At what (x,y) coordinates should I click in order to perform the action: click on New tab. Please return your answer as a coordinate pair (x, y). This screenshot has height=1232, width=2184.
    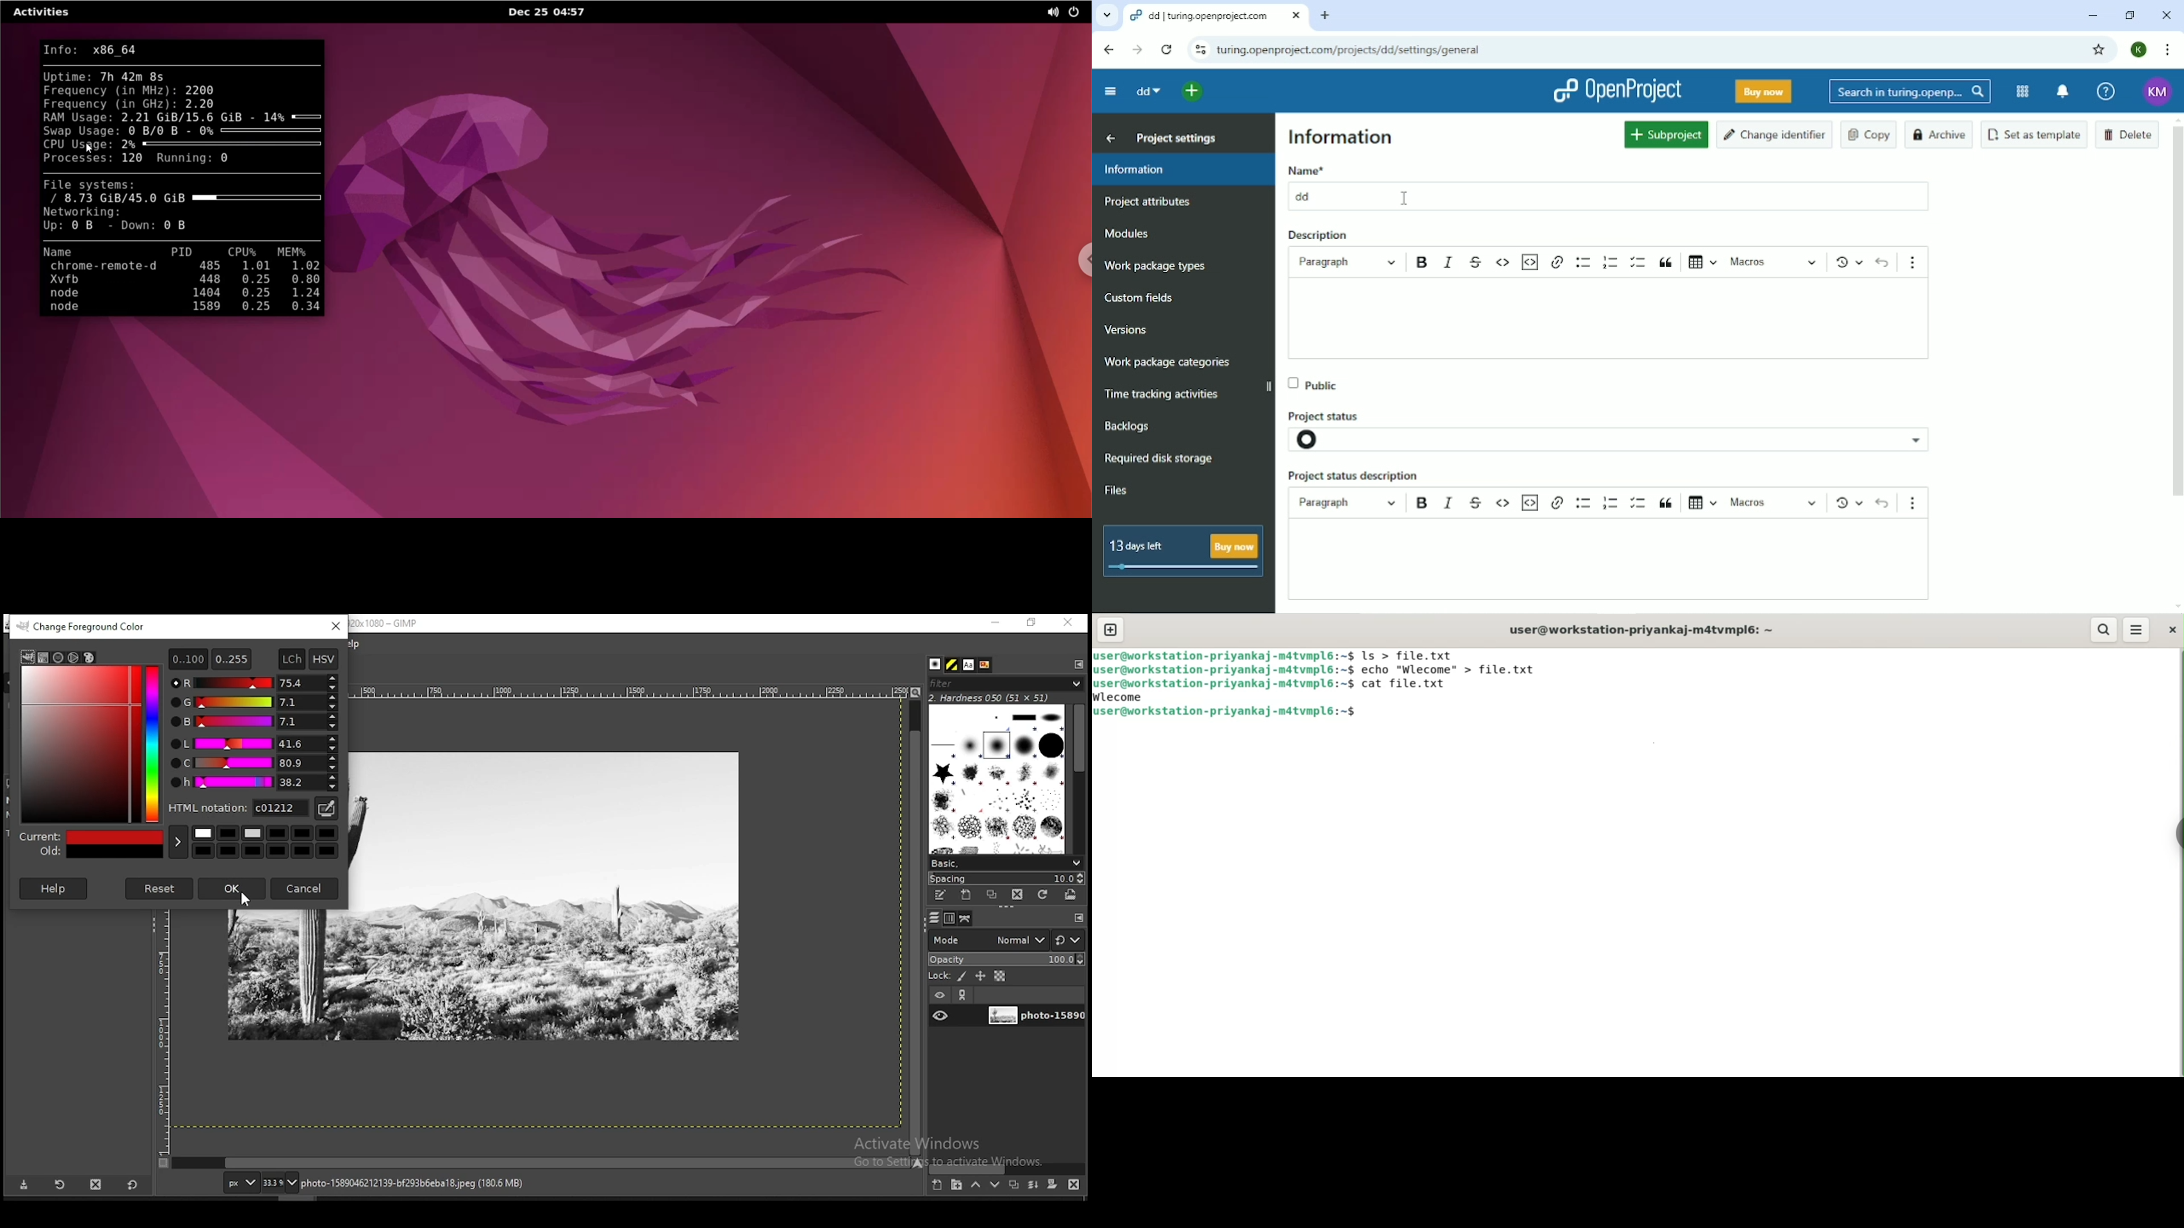
    Looking at the image, I should click on (1327, 16).